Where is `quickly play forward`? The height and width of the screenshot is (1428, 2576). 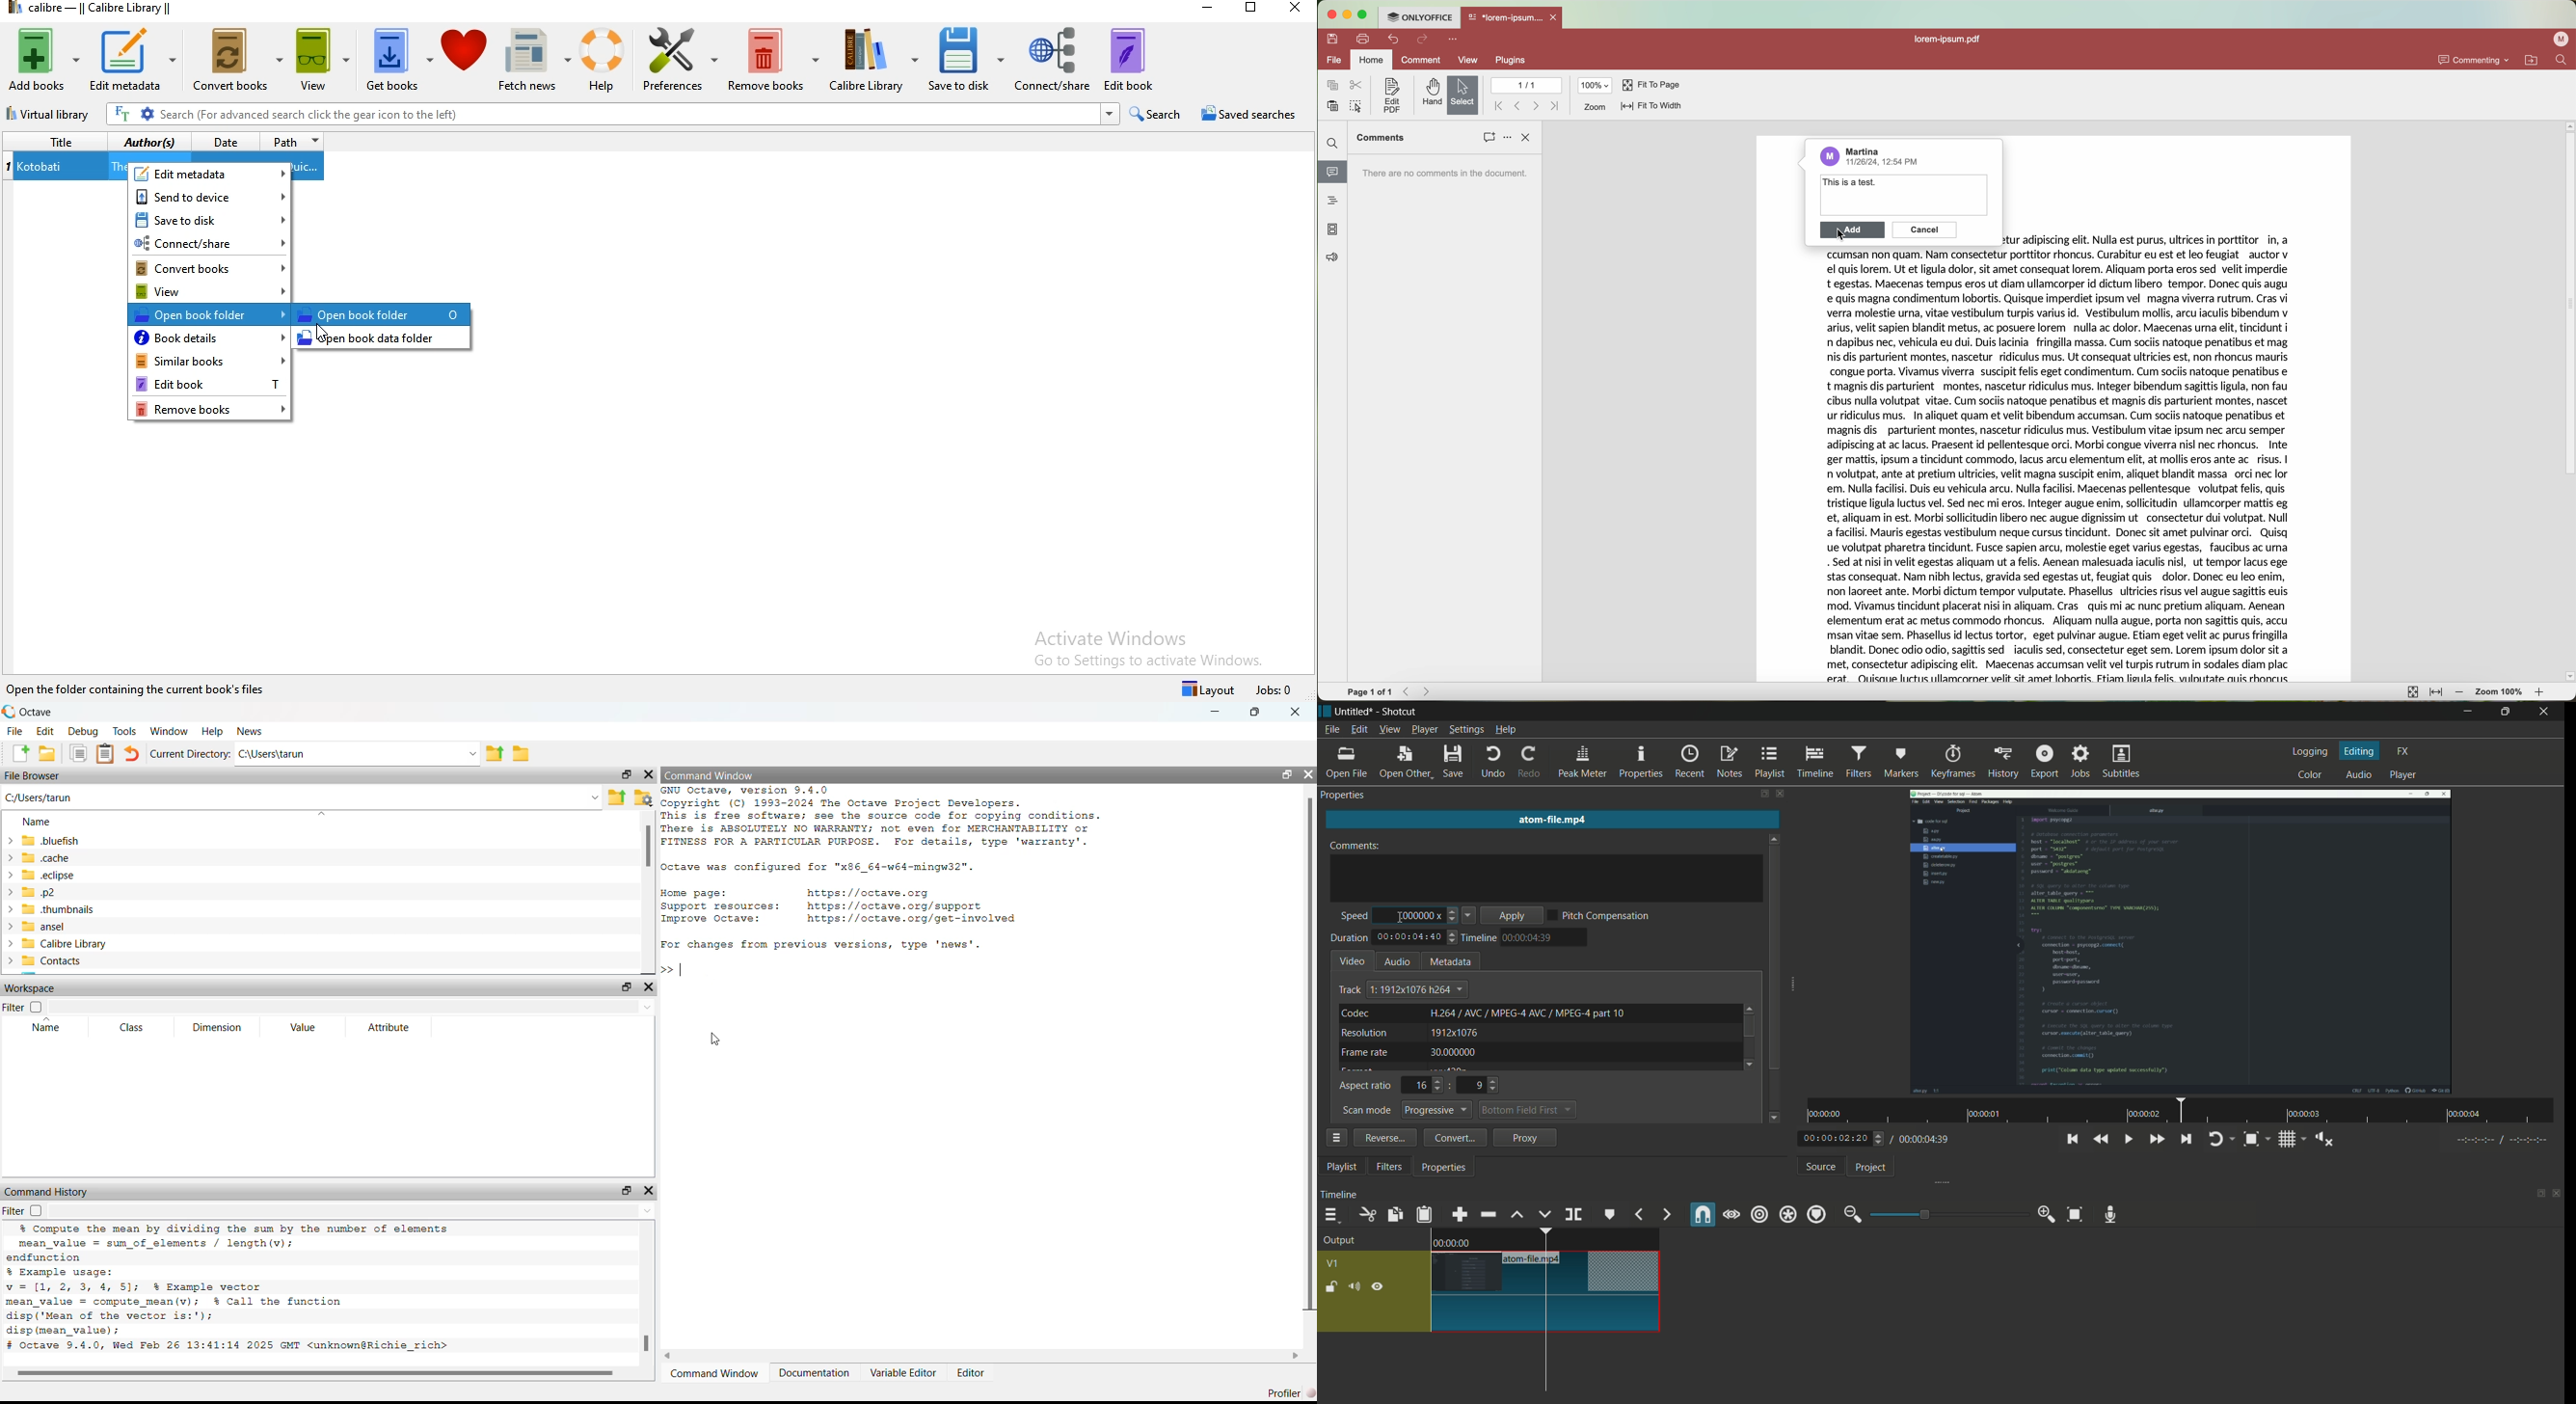 quickly play forward is located at coordinates (2158, 1140).